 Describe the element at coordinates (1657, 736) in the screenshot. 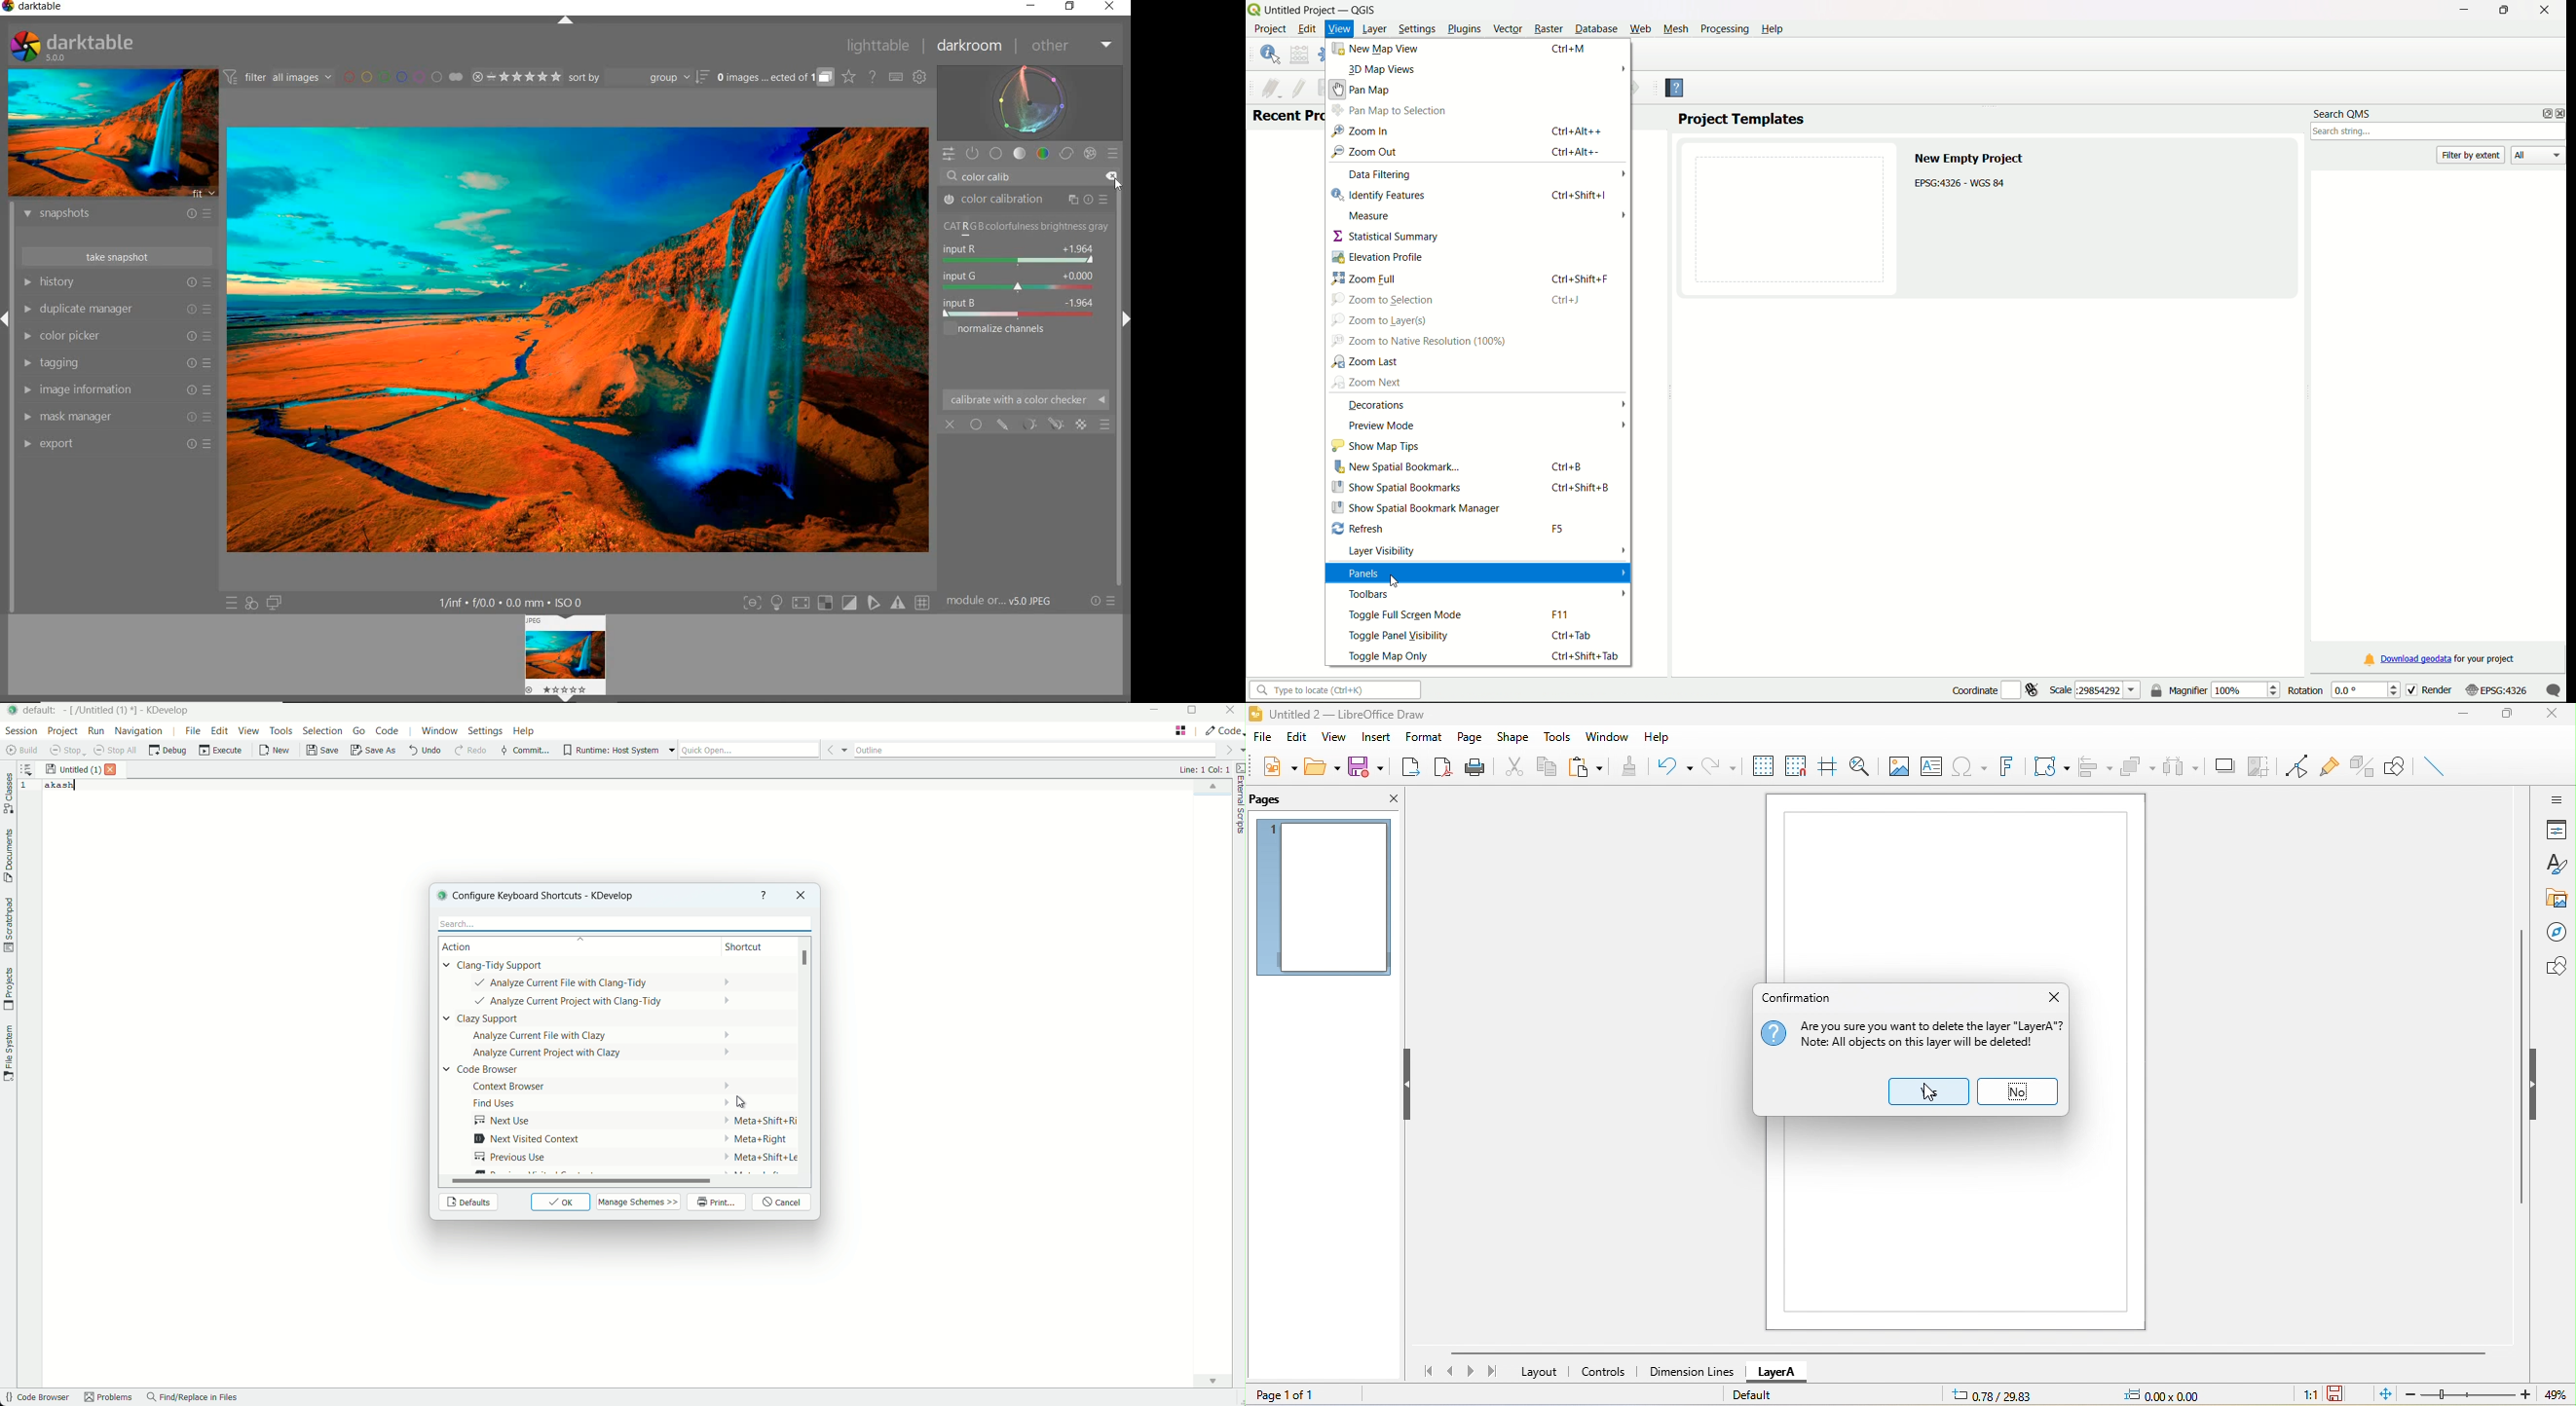

I see `help` at that location.